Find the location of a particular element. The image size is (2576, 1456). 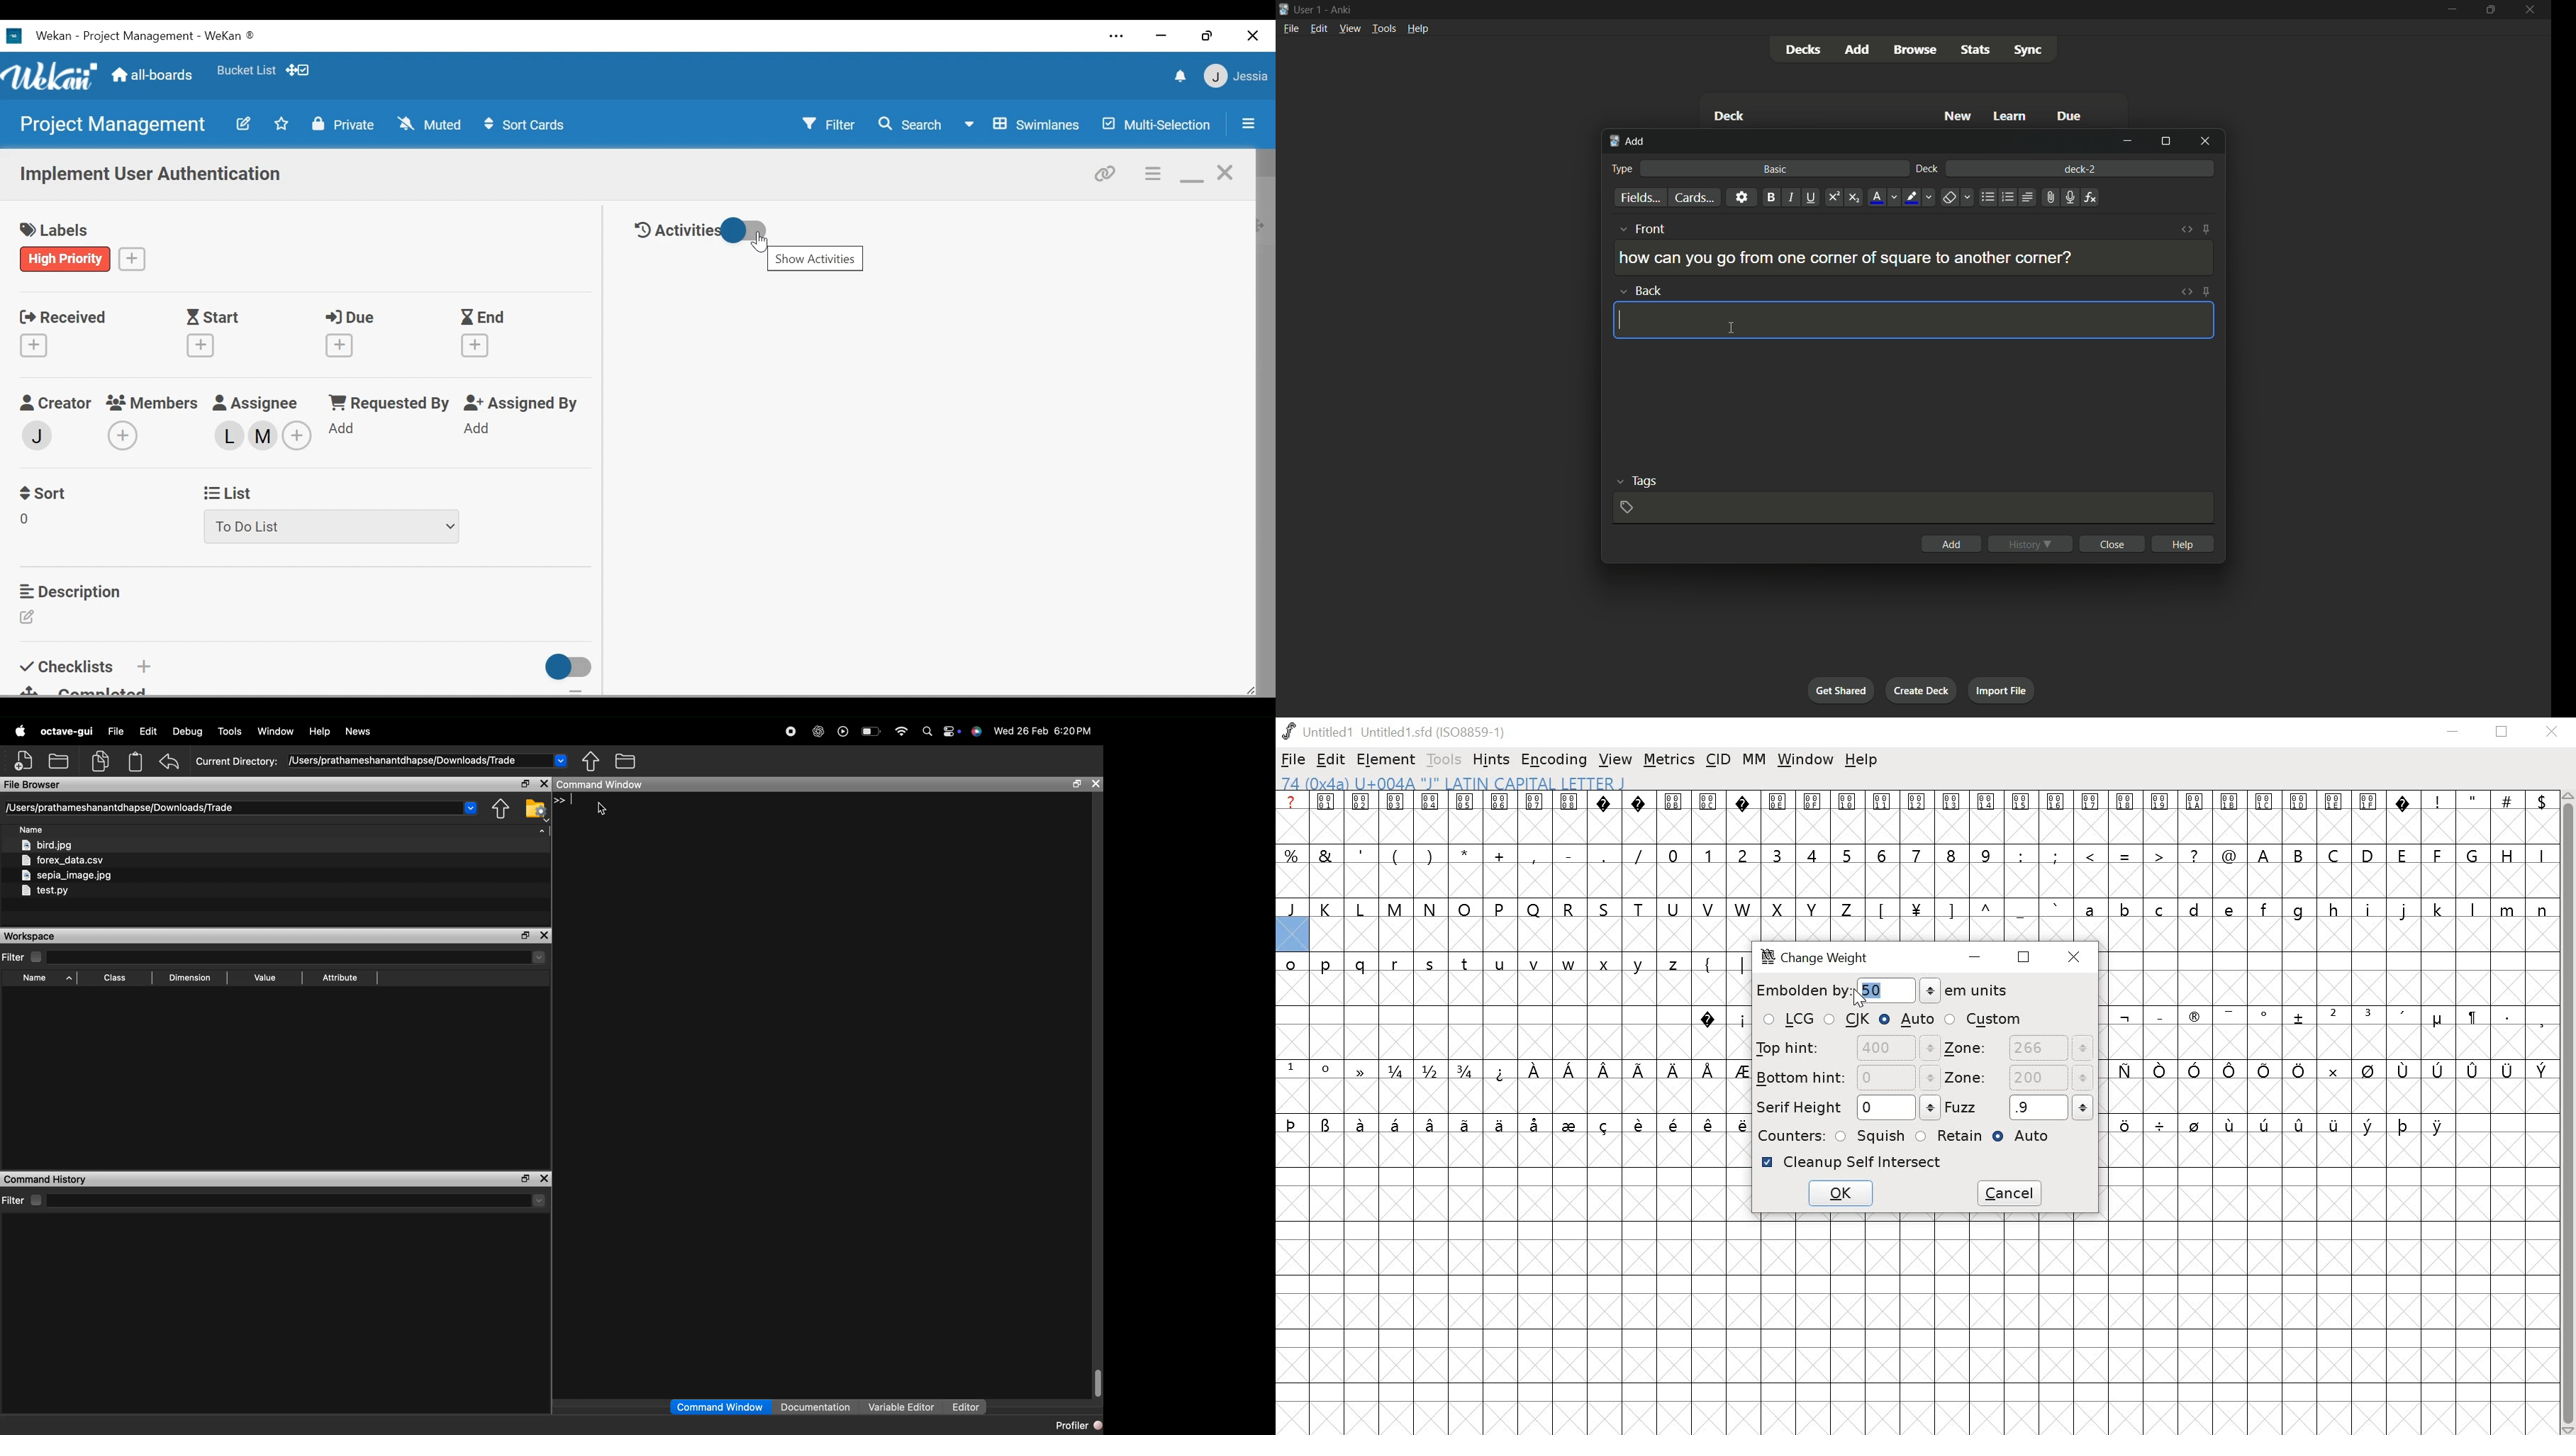

file menu is located at coordinates (1290, 29).